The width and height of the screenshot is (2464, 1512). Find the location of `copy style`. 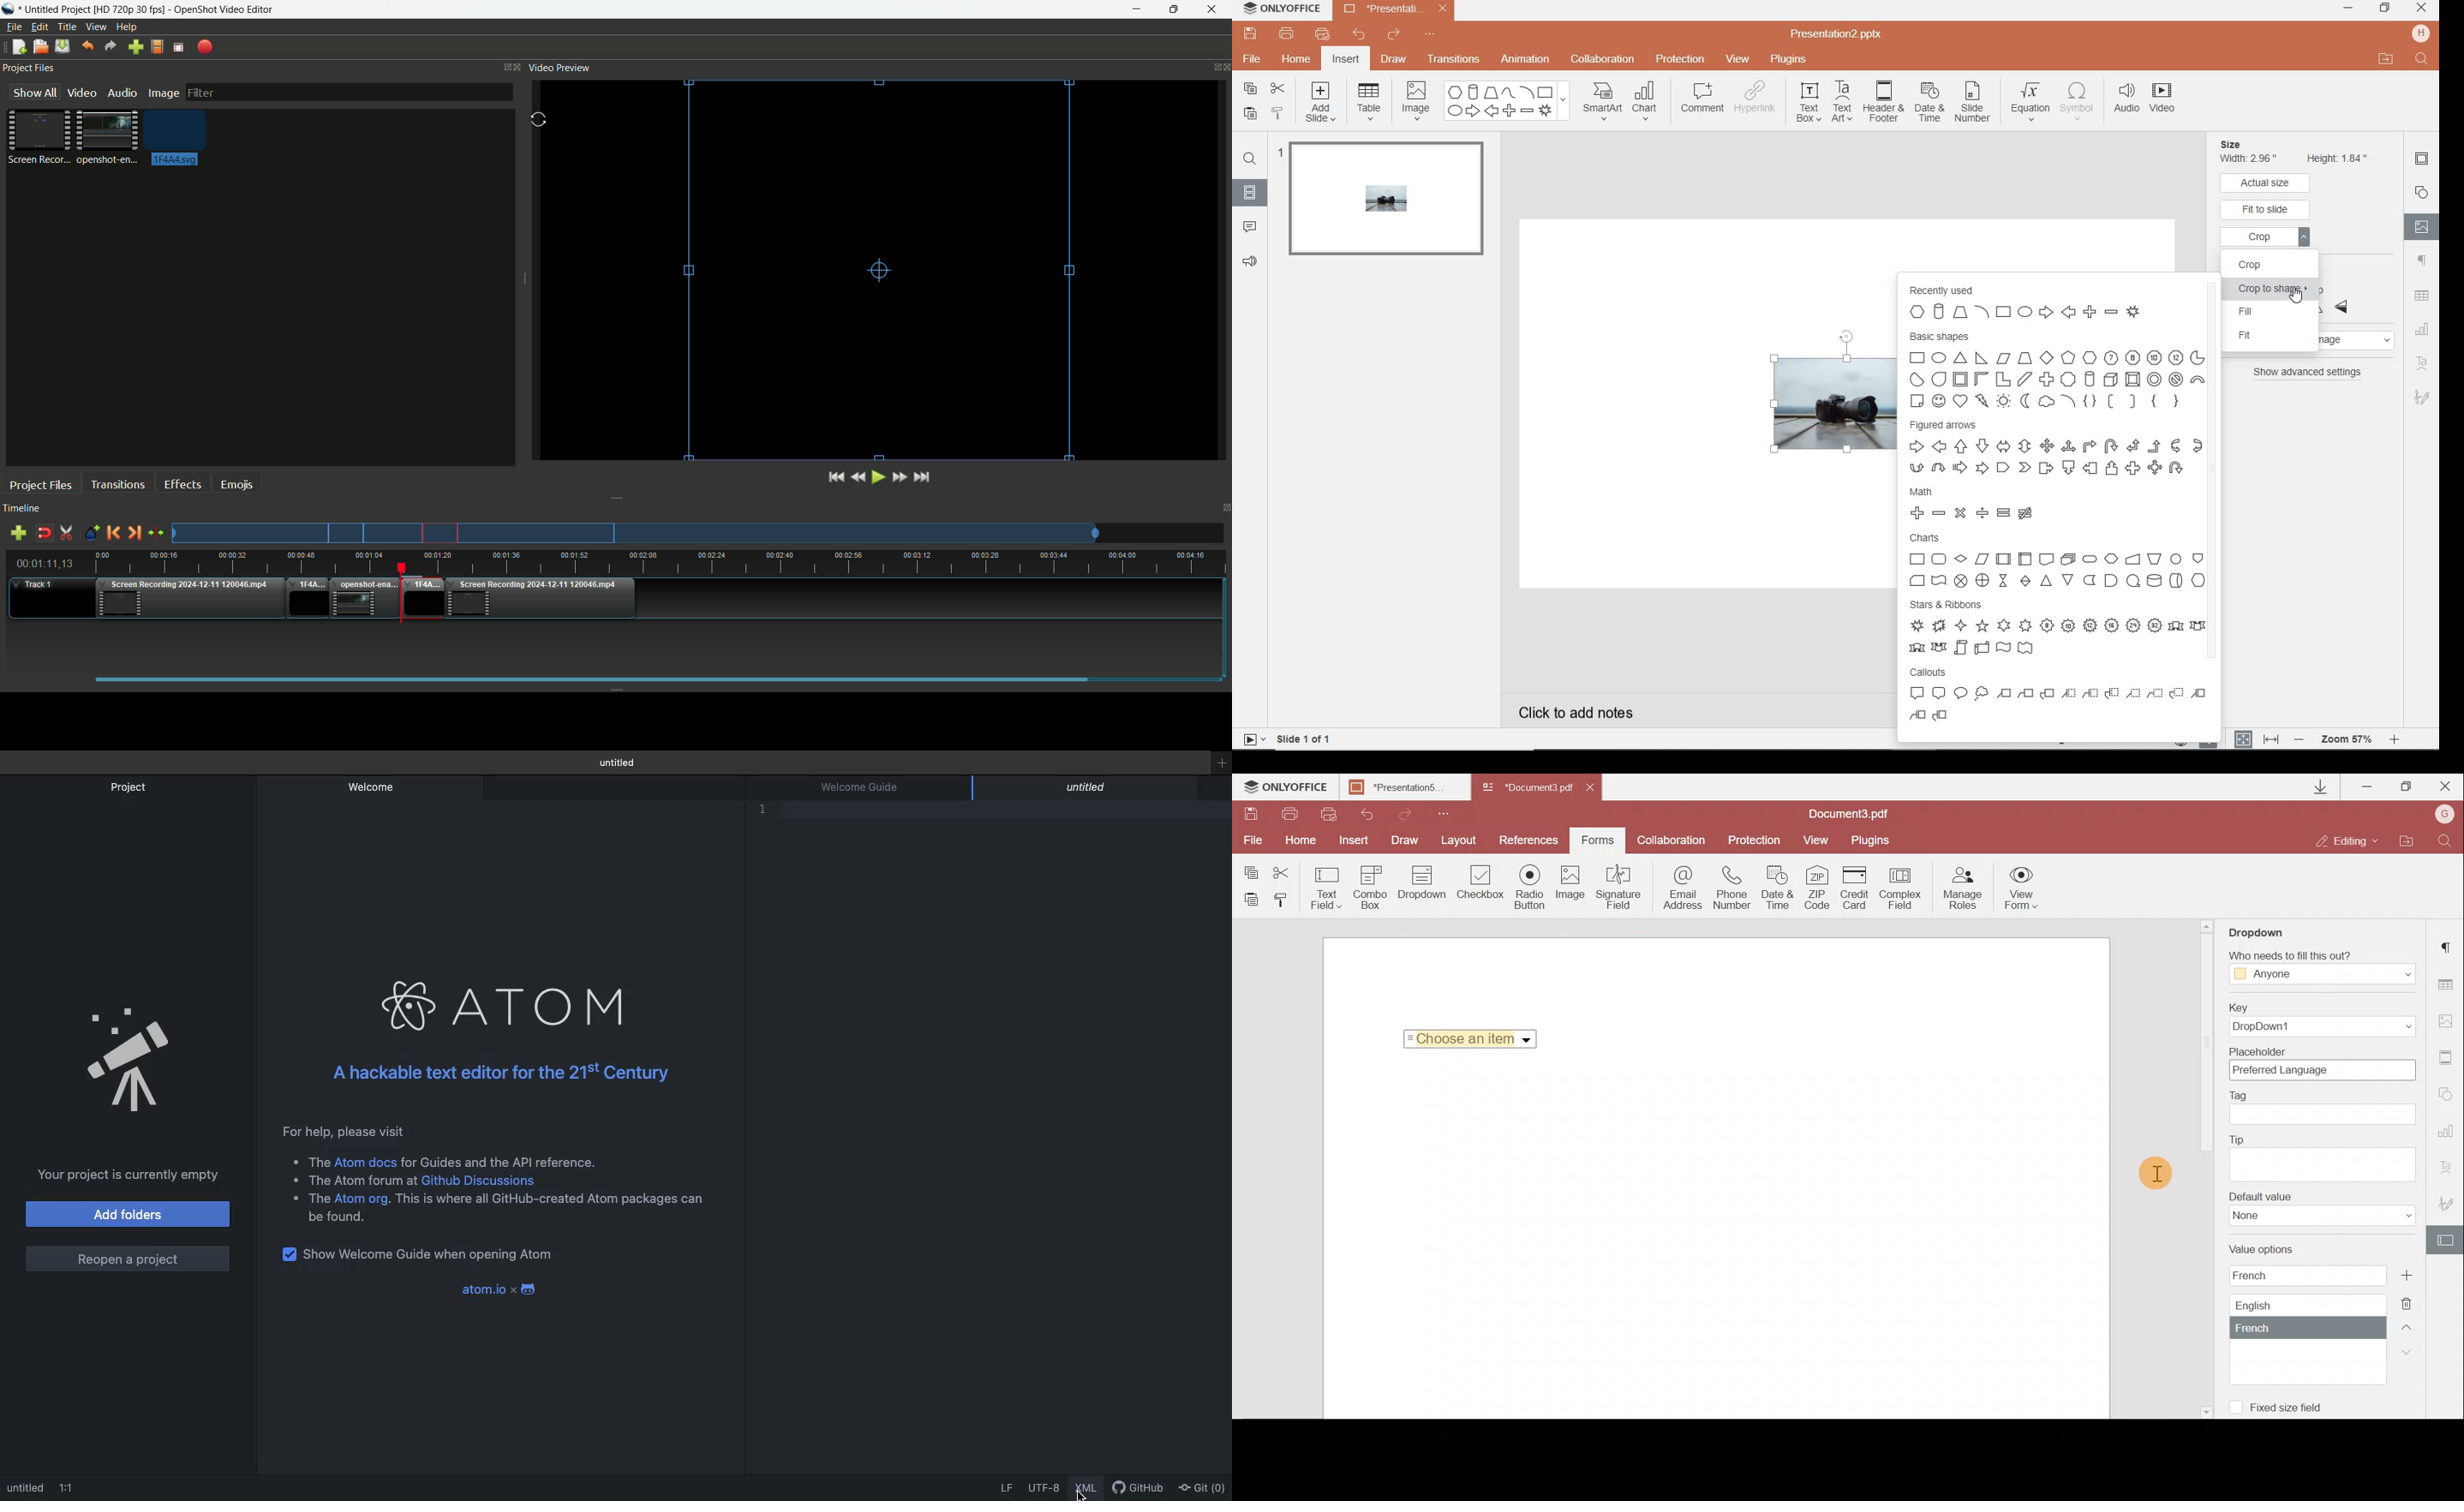

copy style is located at coordinates (1279, 114).